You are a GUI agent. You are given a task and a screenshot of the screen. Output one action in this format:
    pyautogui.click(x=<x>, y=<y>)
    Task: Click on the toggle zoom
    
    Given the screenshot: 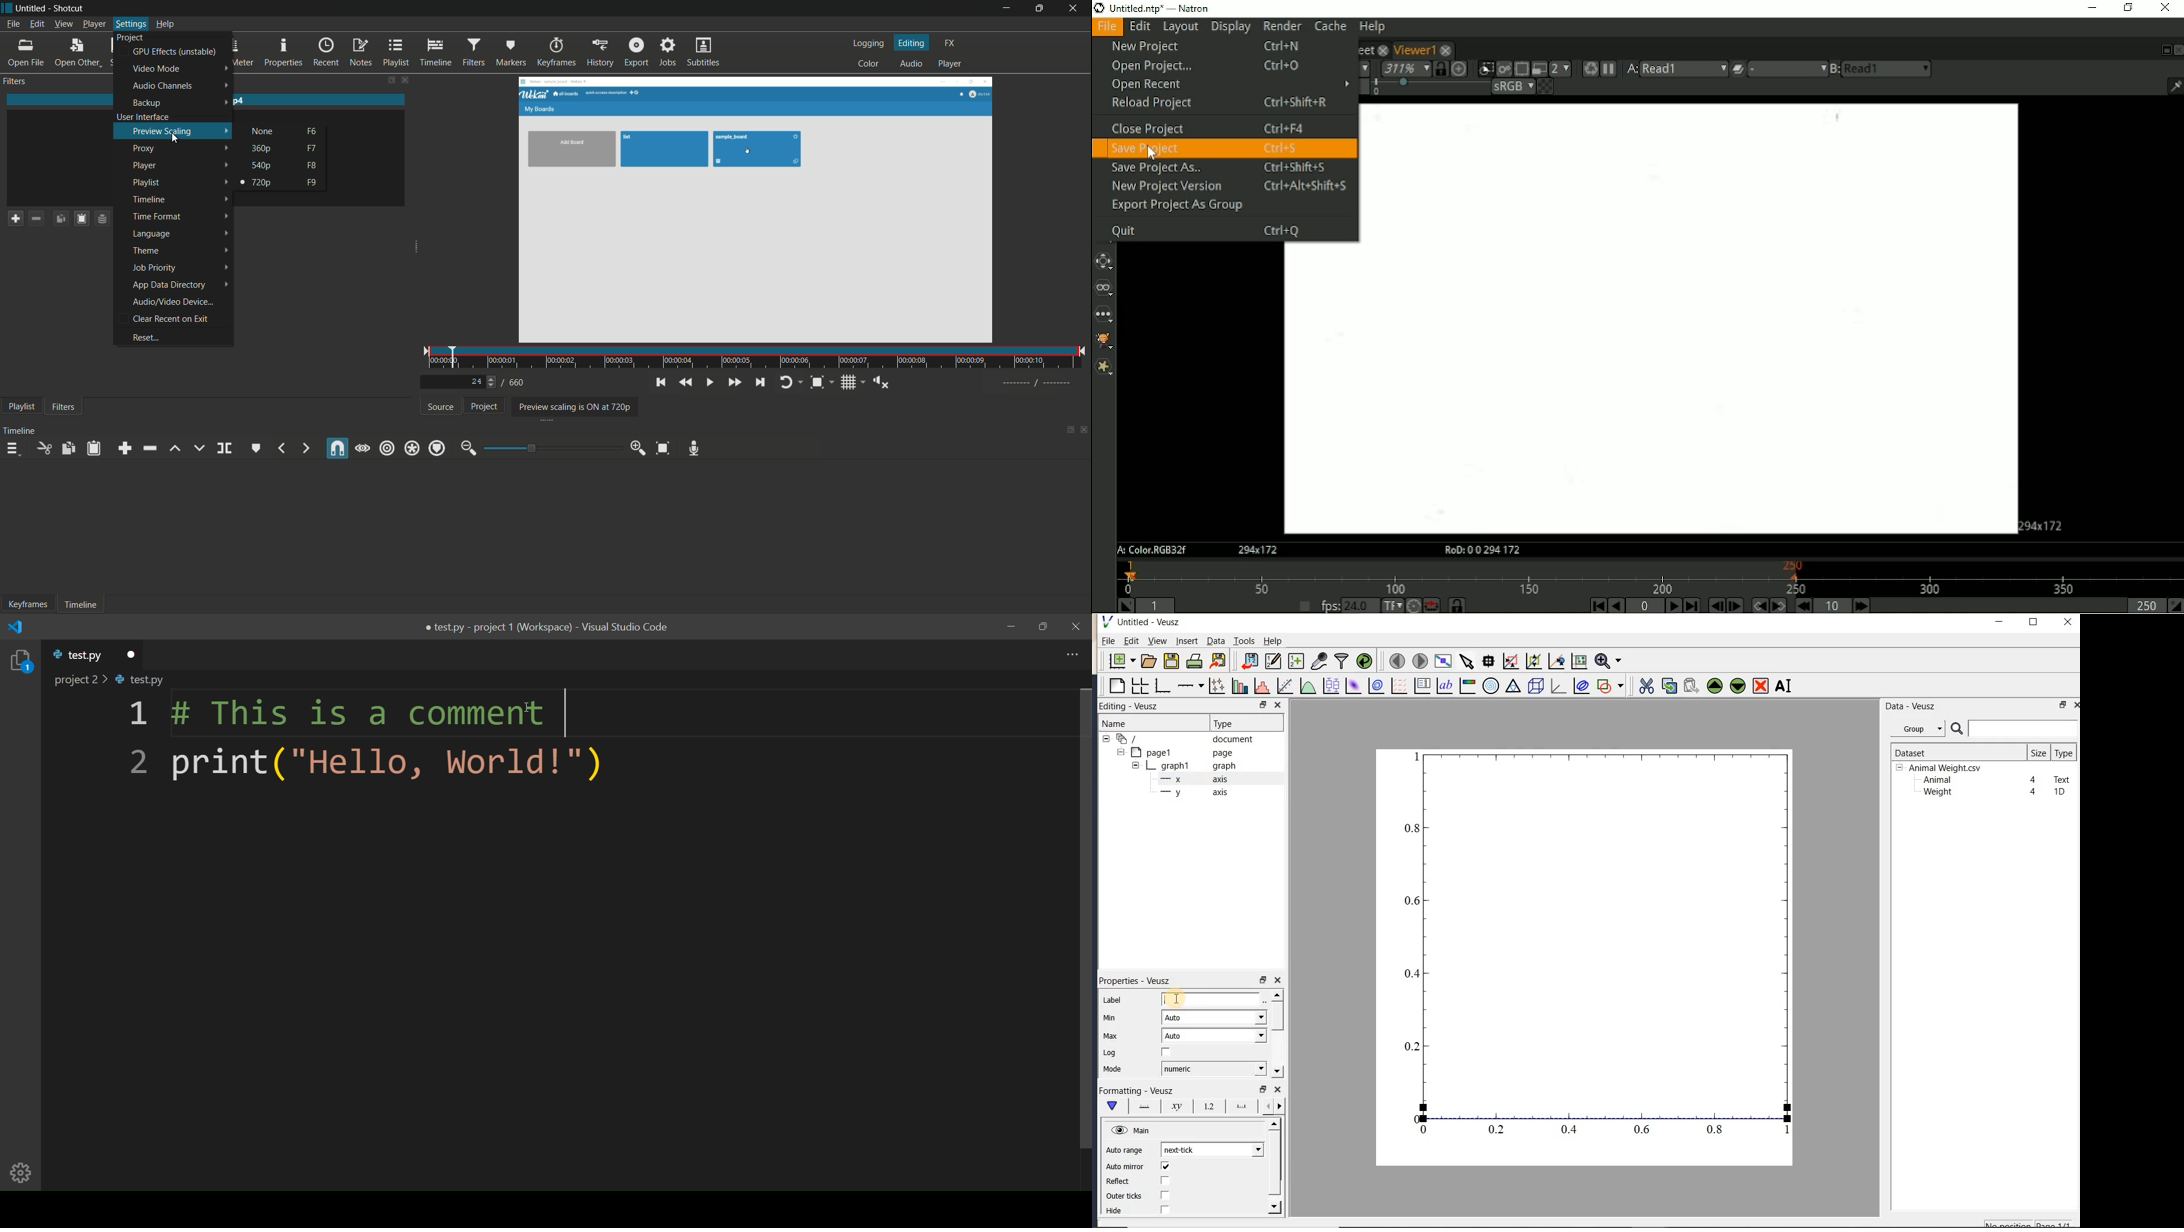 What is the action you would take?
    pyautogui.click(x=817, y=383)
    